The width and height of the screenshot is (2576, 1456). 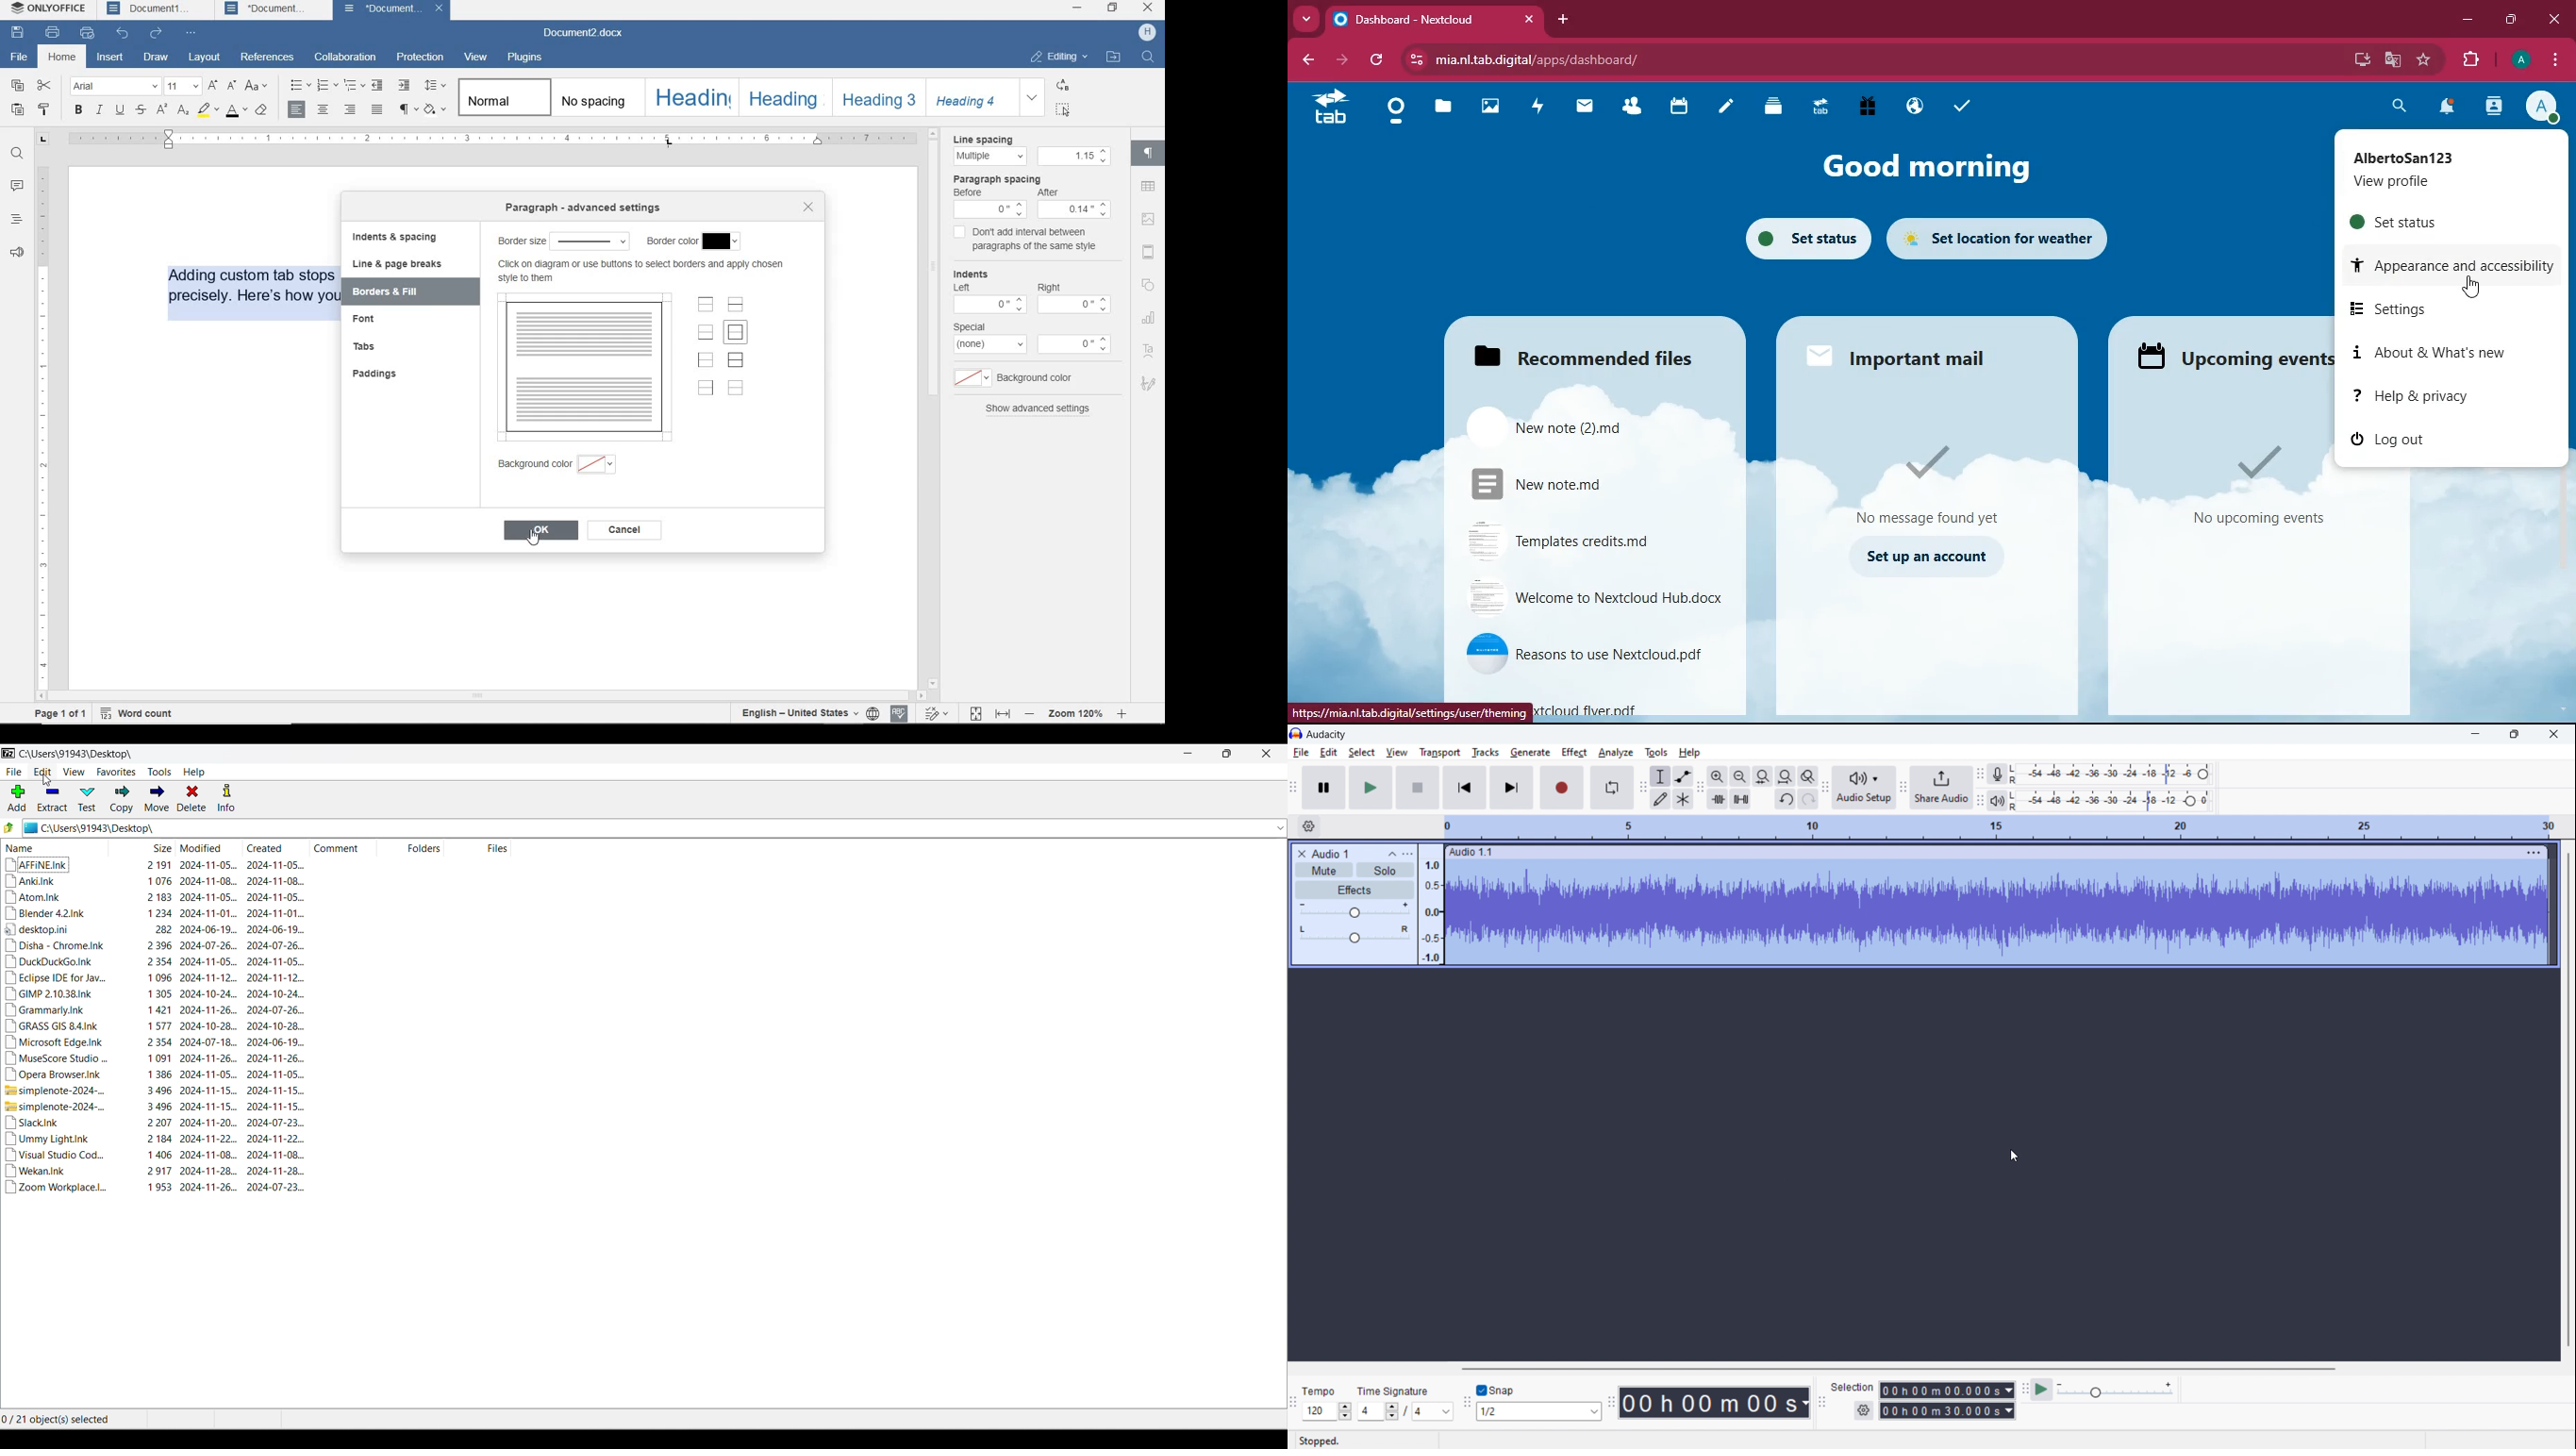 I want to click on increment font size, so click(x=212, y=87).